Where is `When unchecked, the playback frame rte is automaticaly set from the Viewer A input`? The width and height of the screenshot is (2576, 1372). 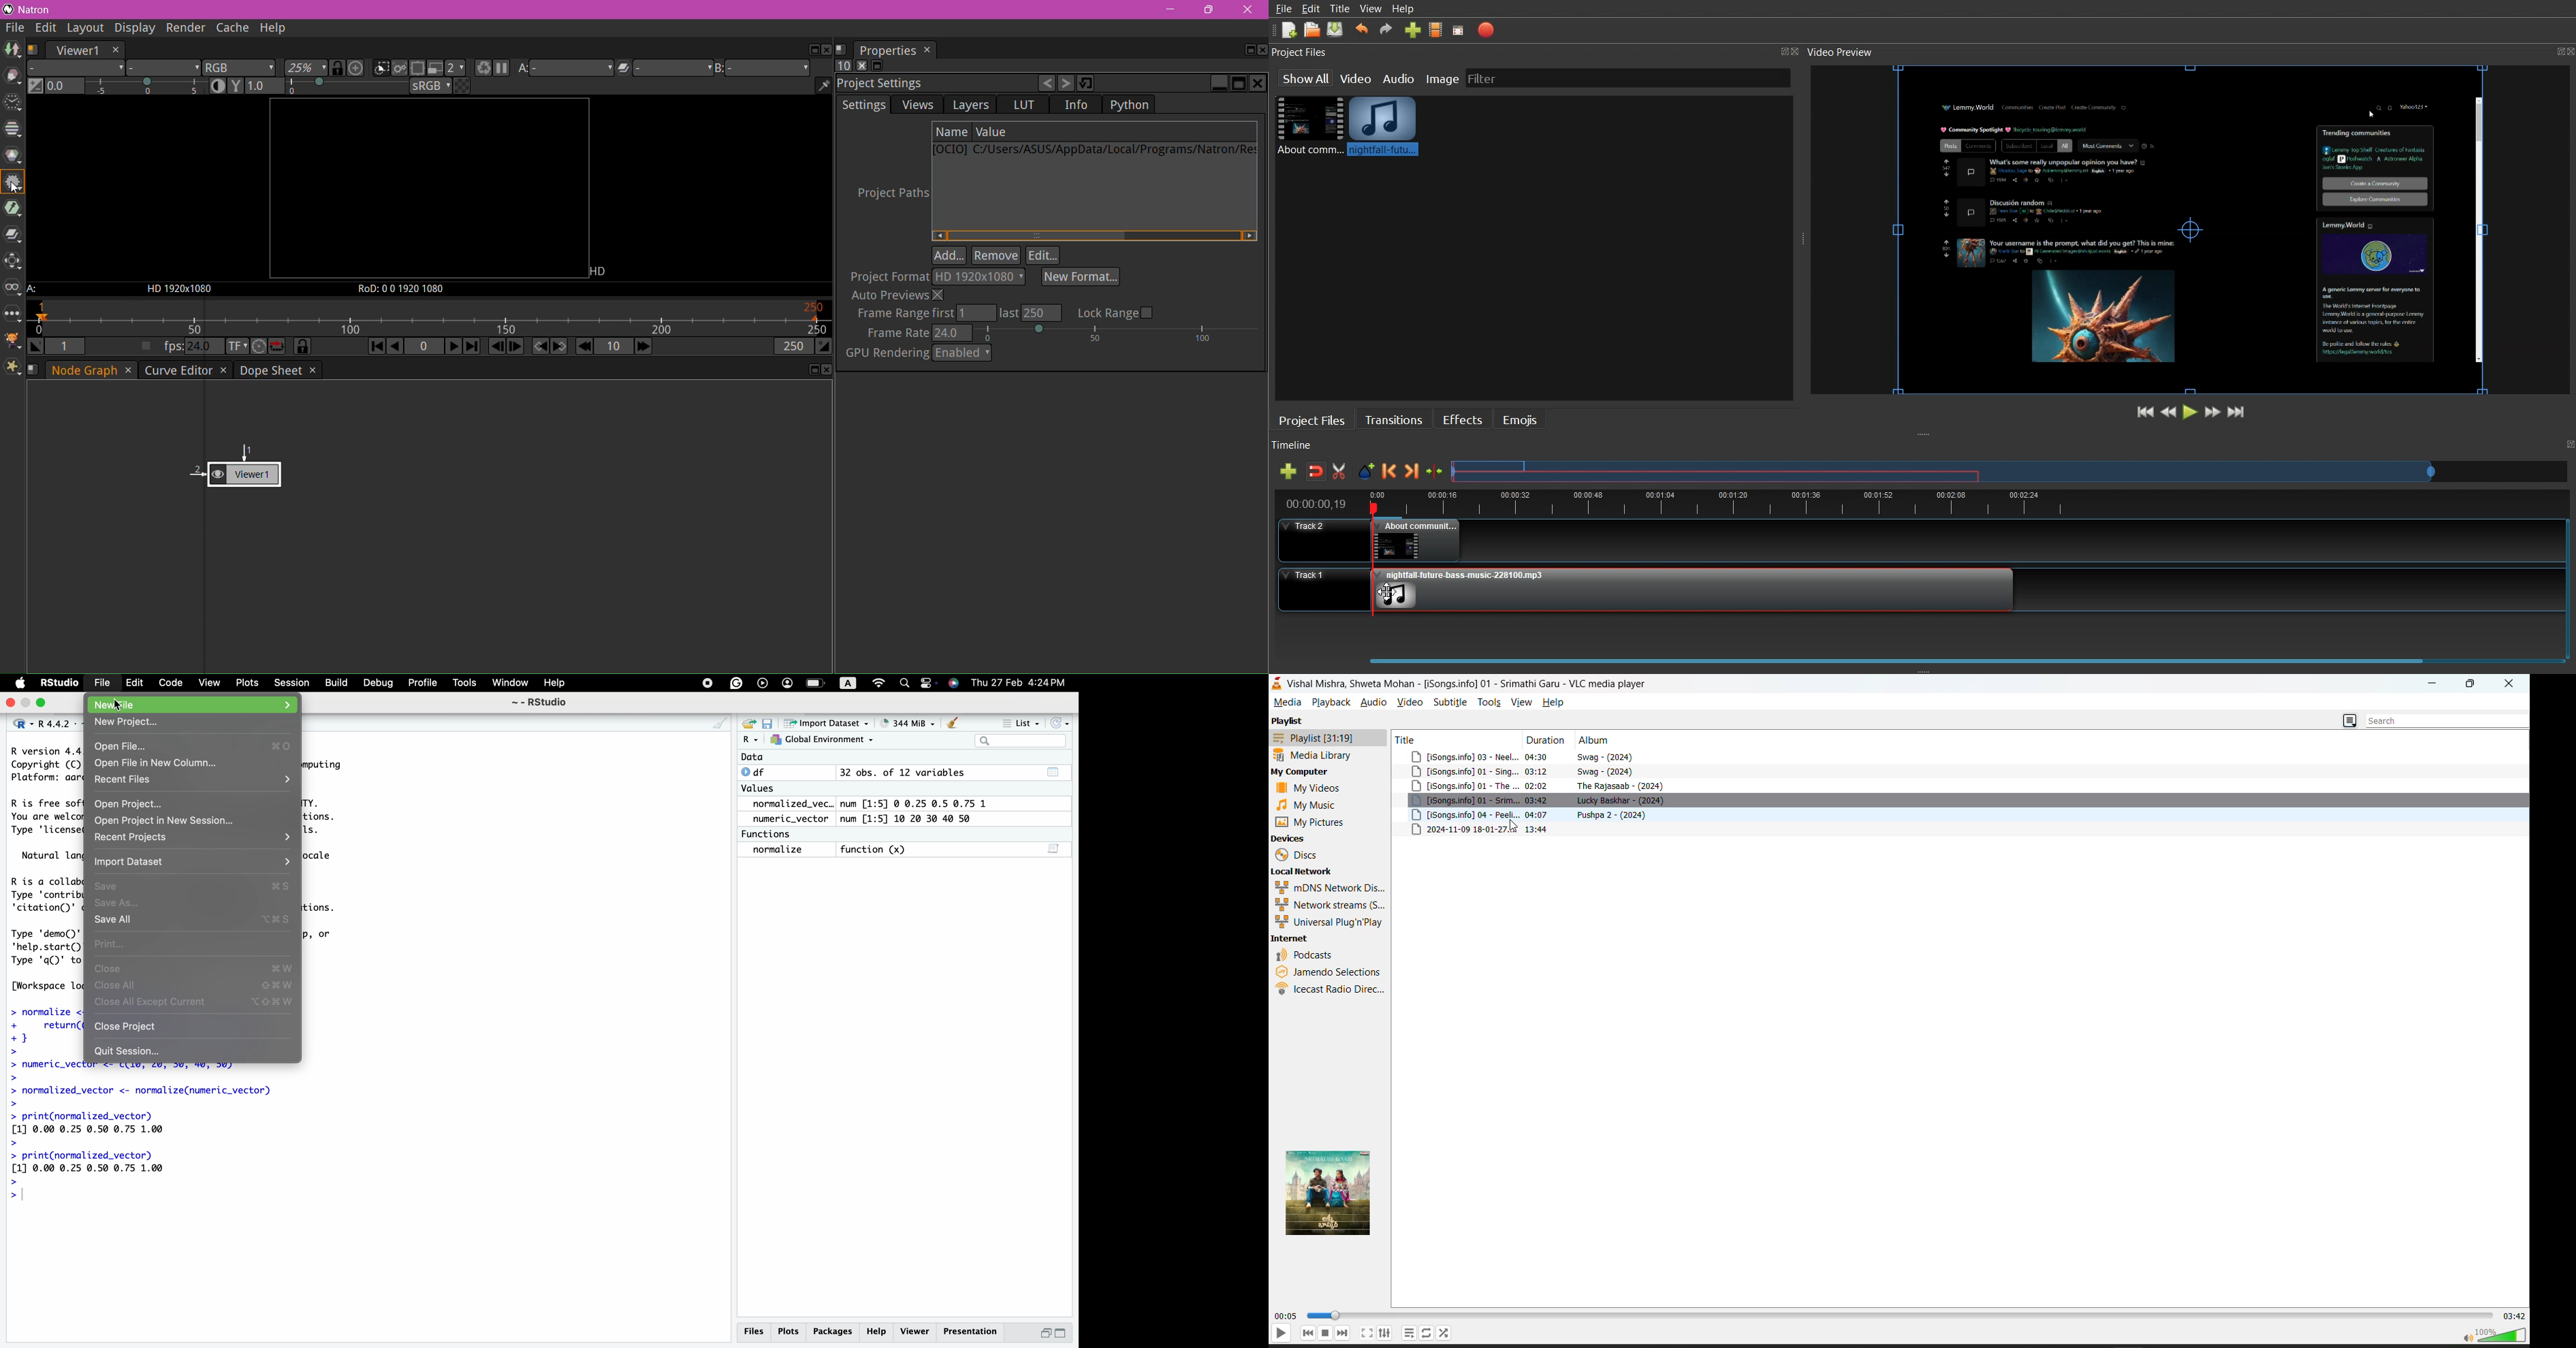 When unchecked, the playback frame rte is automaticaly set from the Viewer A input is located at coordinates (146, 347).